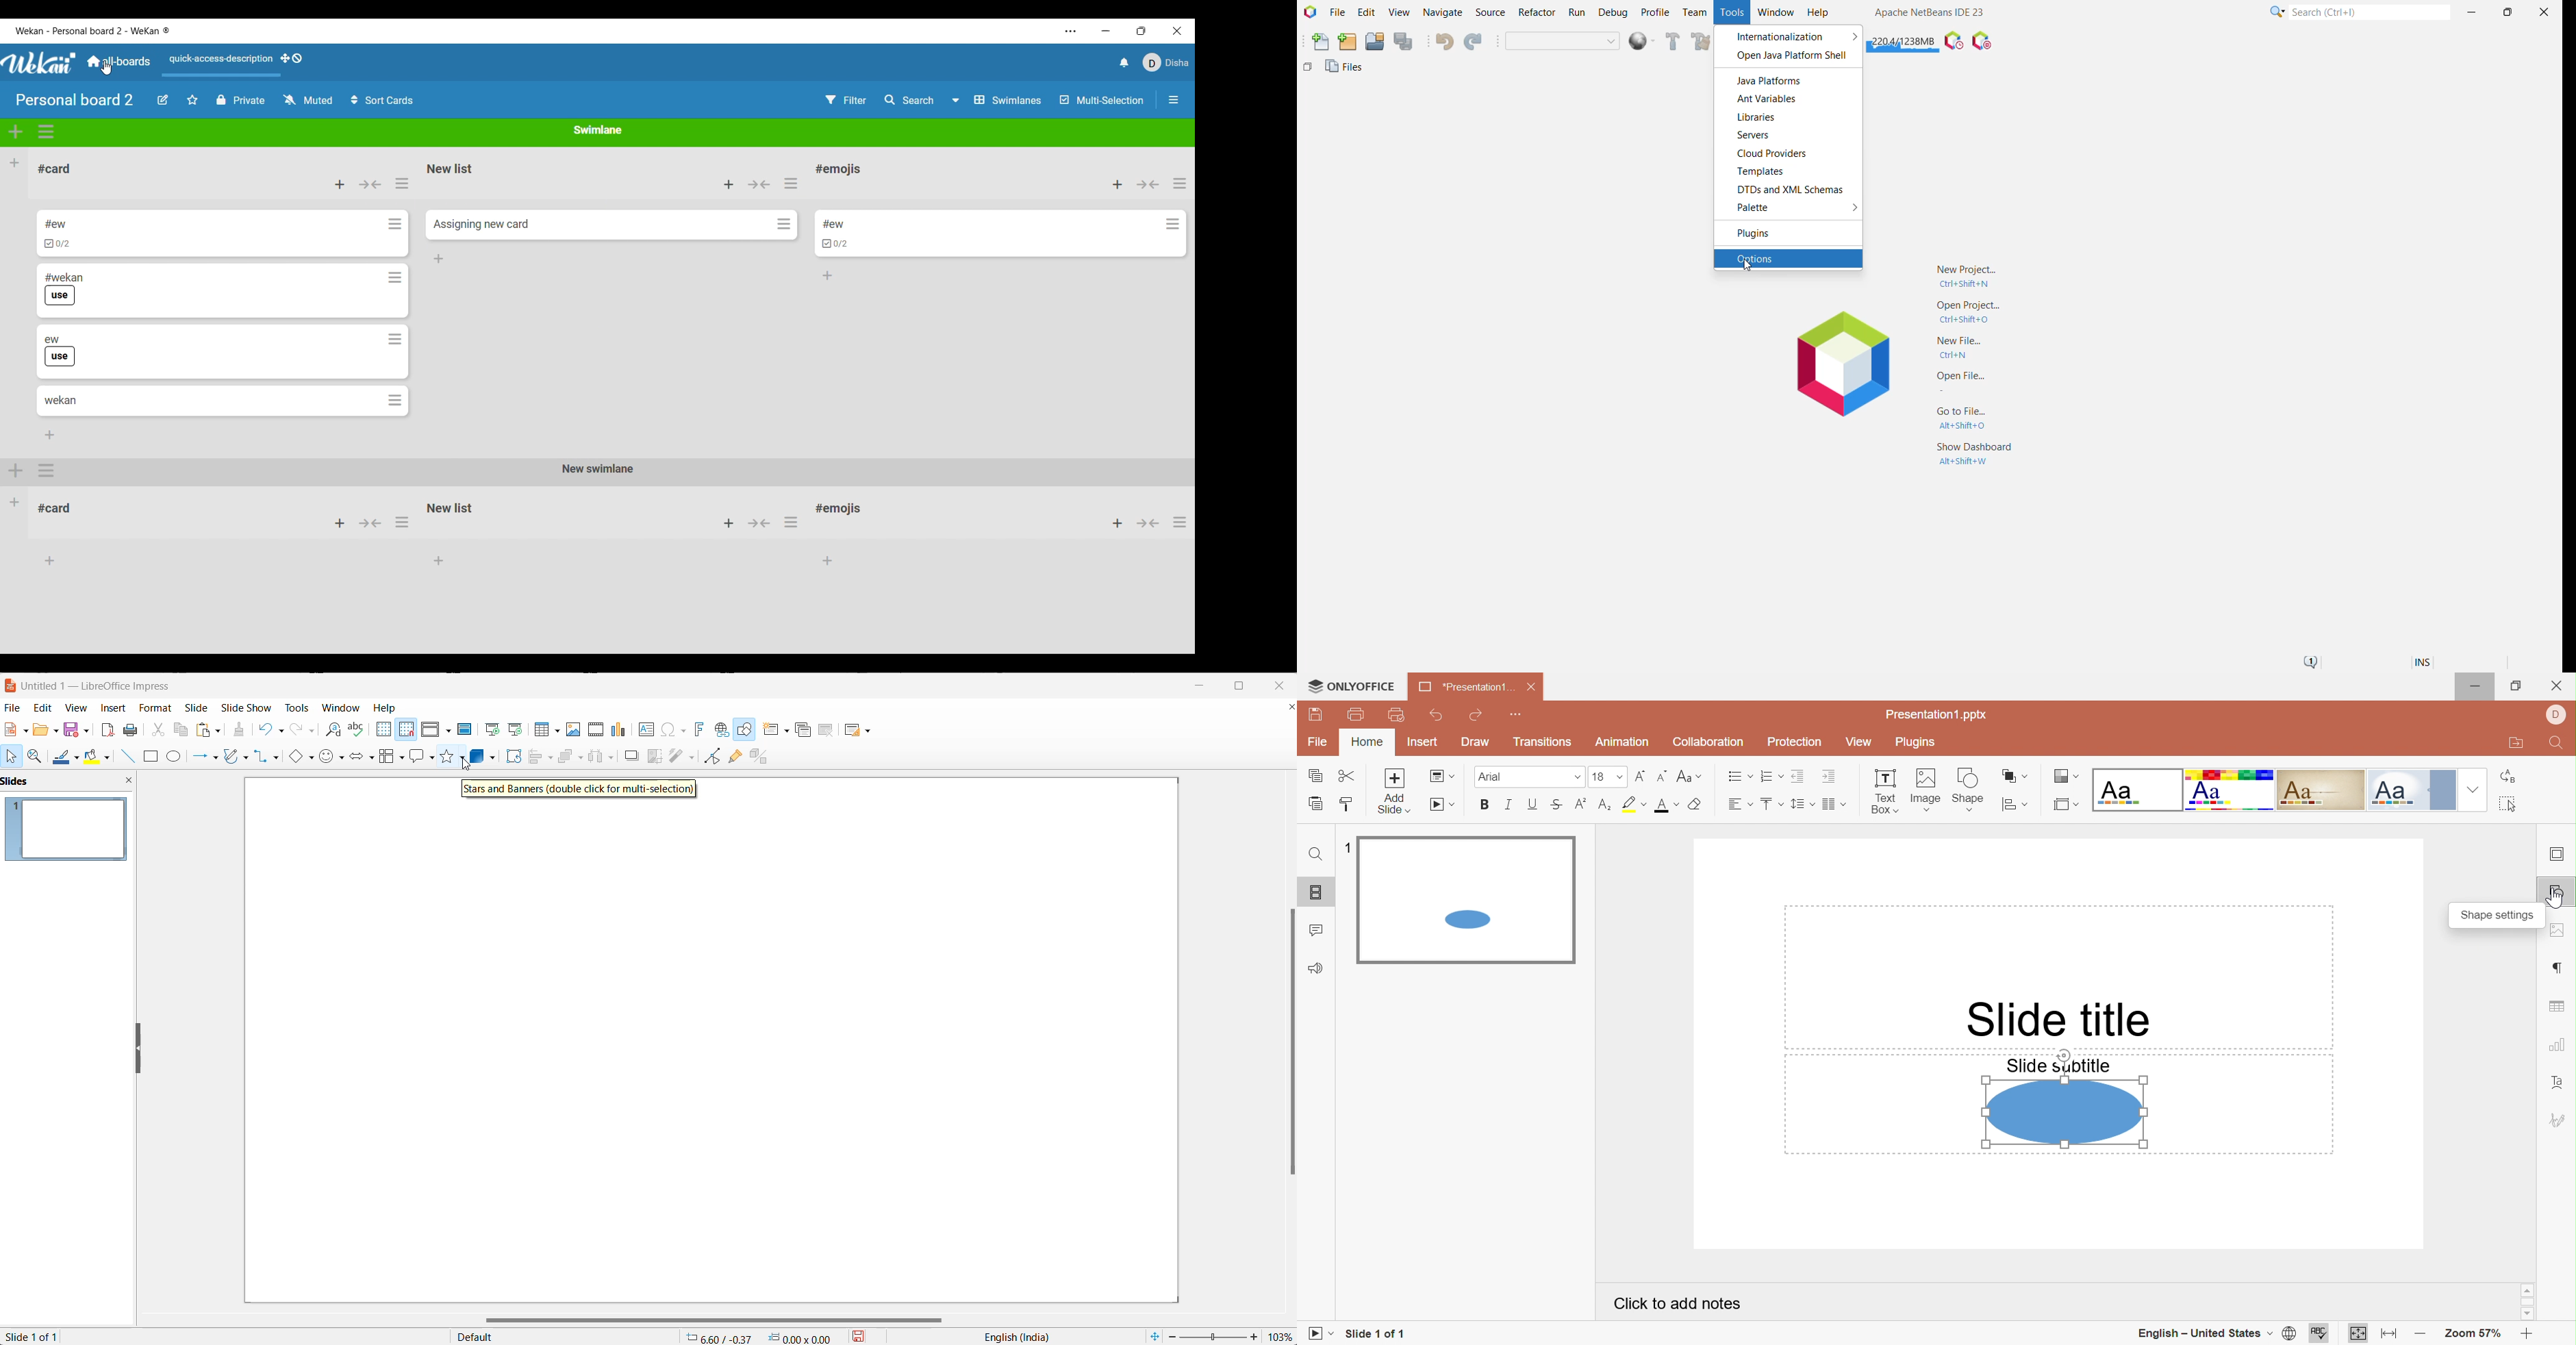  I want to click on Quick print, so click(1397, 715).